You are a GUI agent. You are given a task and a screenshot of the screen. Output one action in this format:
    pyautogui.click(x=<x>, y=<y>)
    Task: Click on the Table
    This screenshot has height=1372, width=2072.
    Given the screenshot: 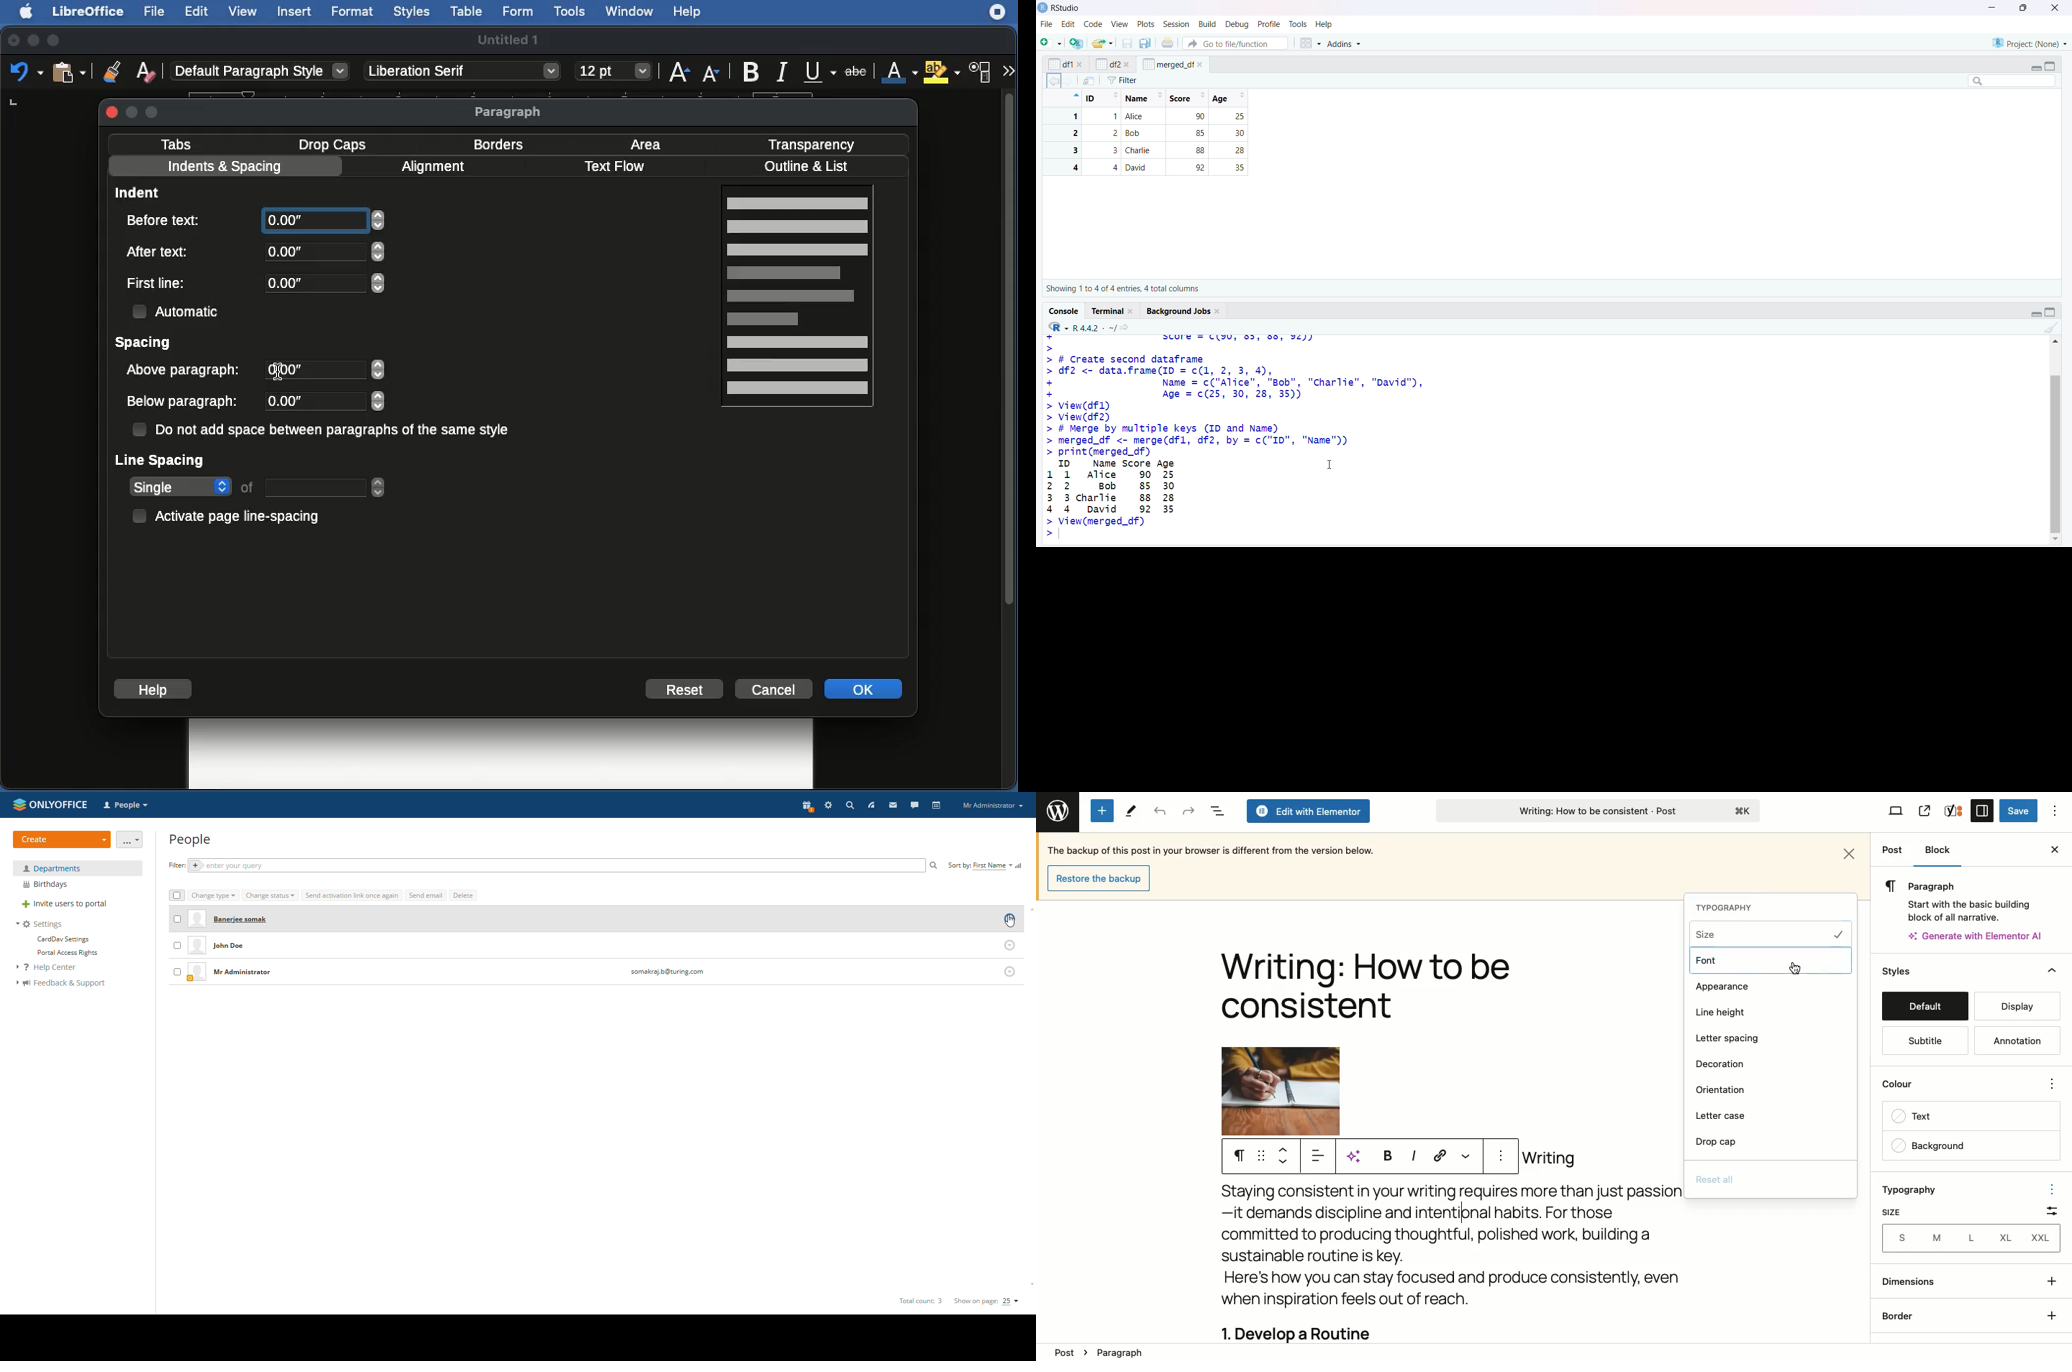 What is the action you would take?
    pyautogui.click(x=467, y=12)
    